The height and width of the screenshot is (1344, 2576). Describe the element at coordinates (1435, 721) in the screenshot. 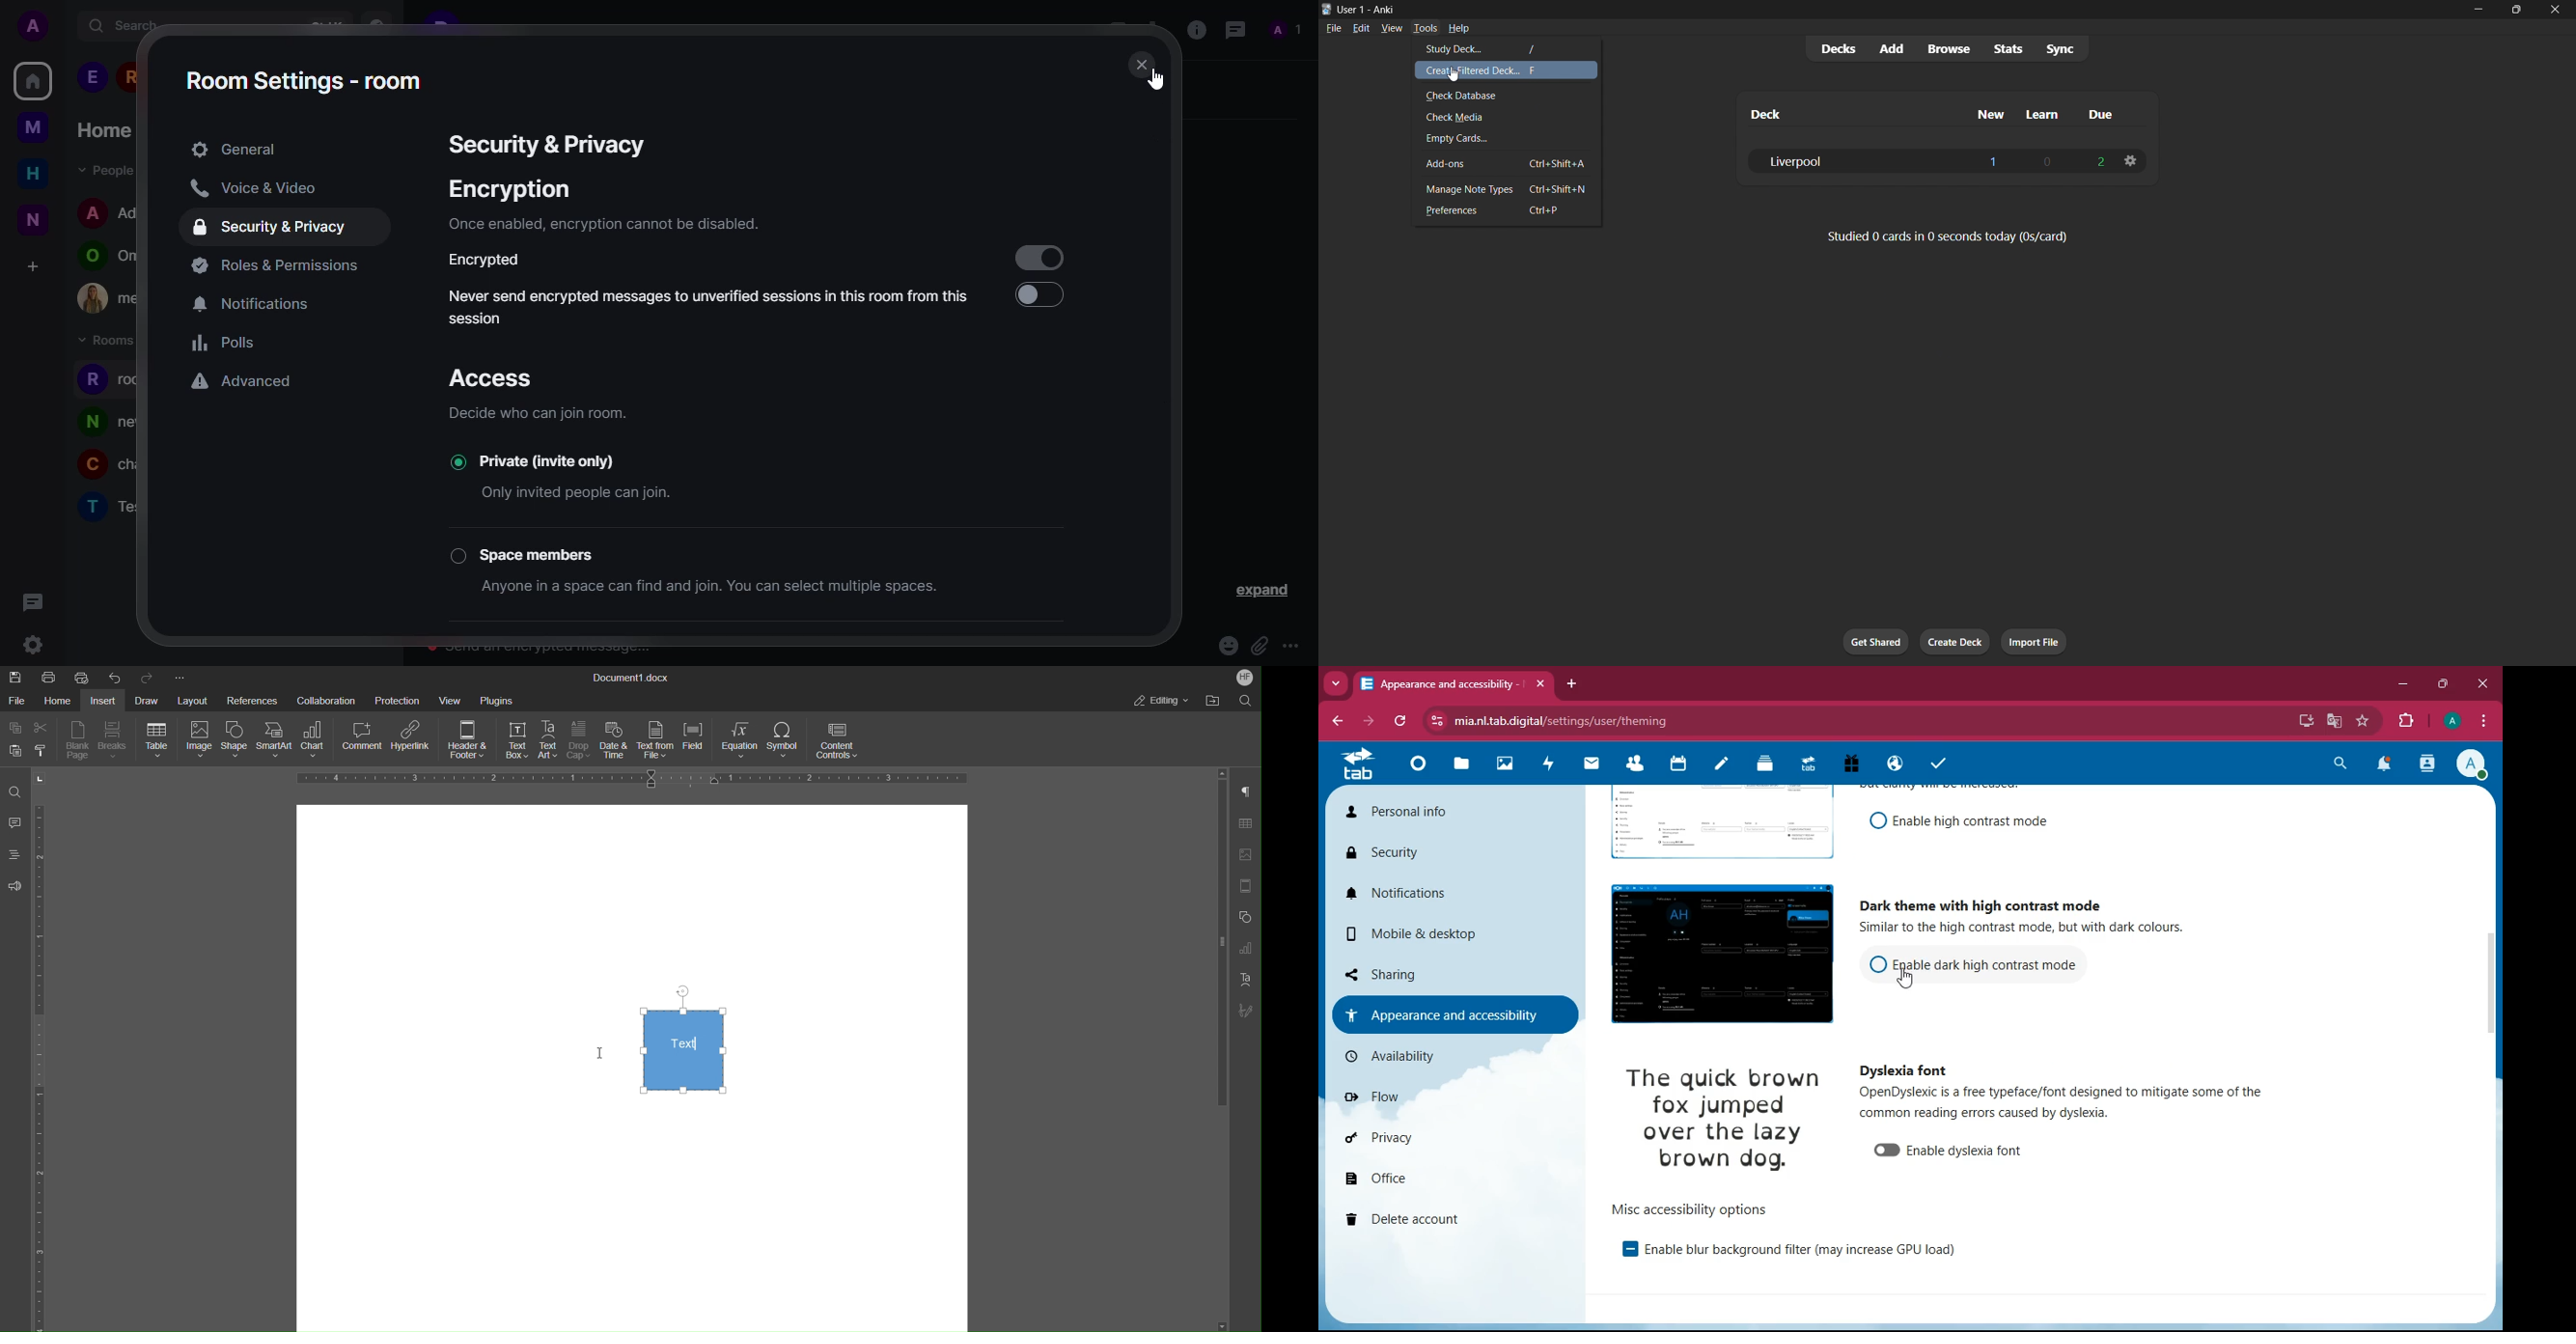

I see `view site information` at that location.